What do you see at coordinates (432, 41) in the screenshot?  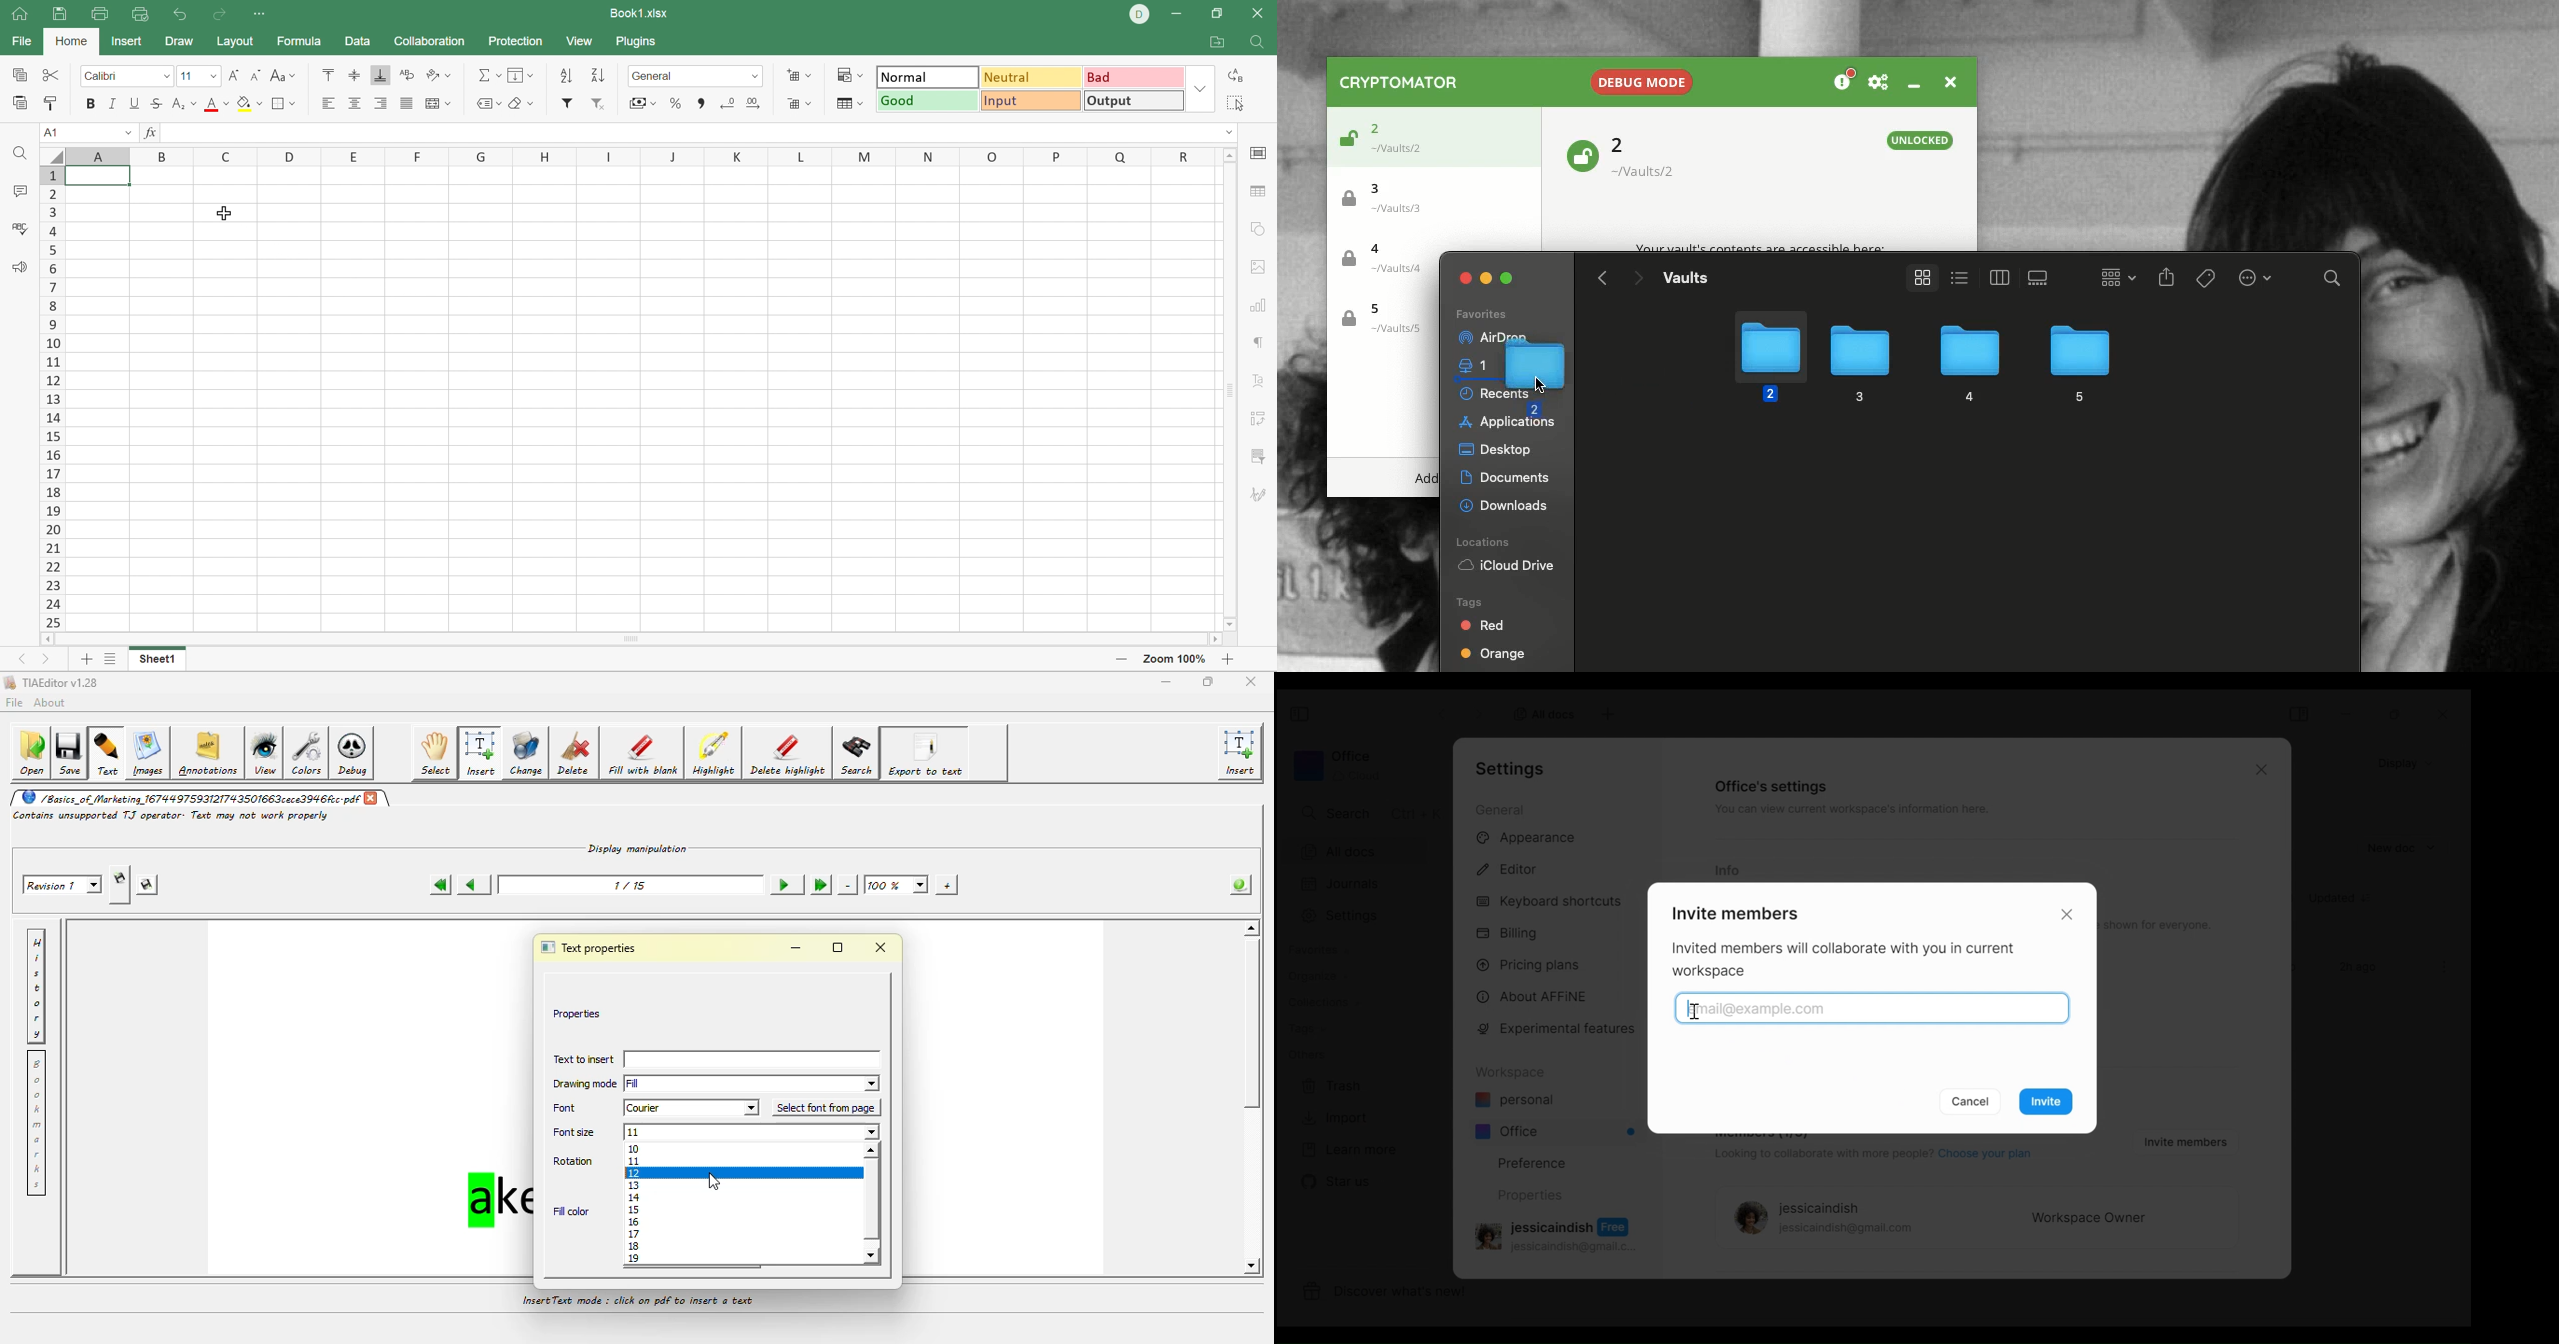 I see `Collaboration` at bounding box center [432, 41].